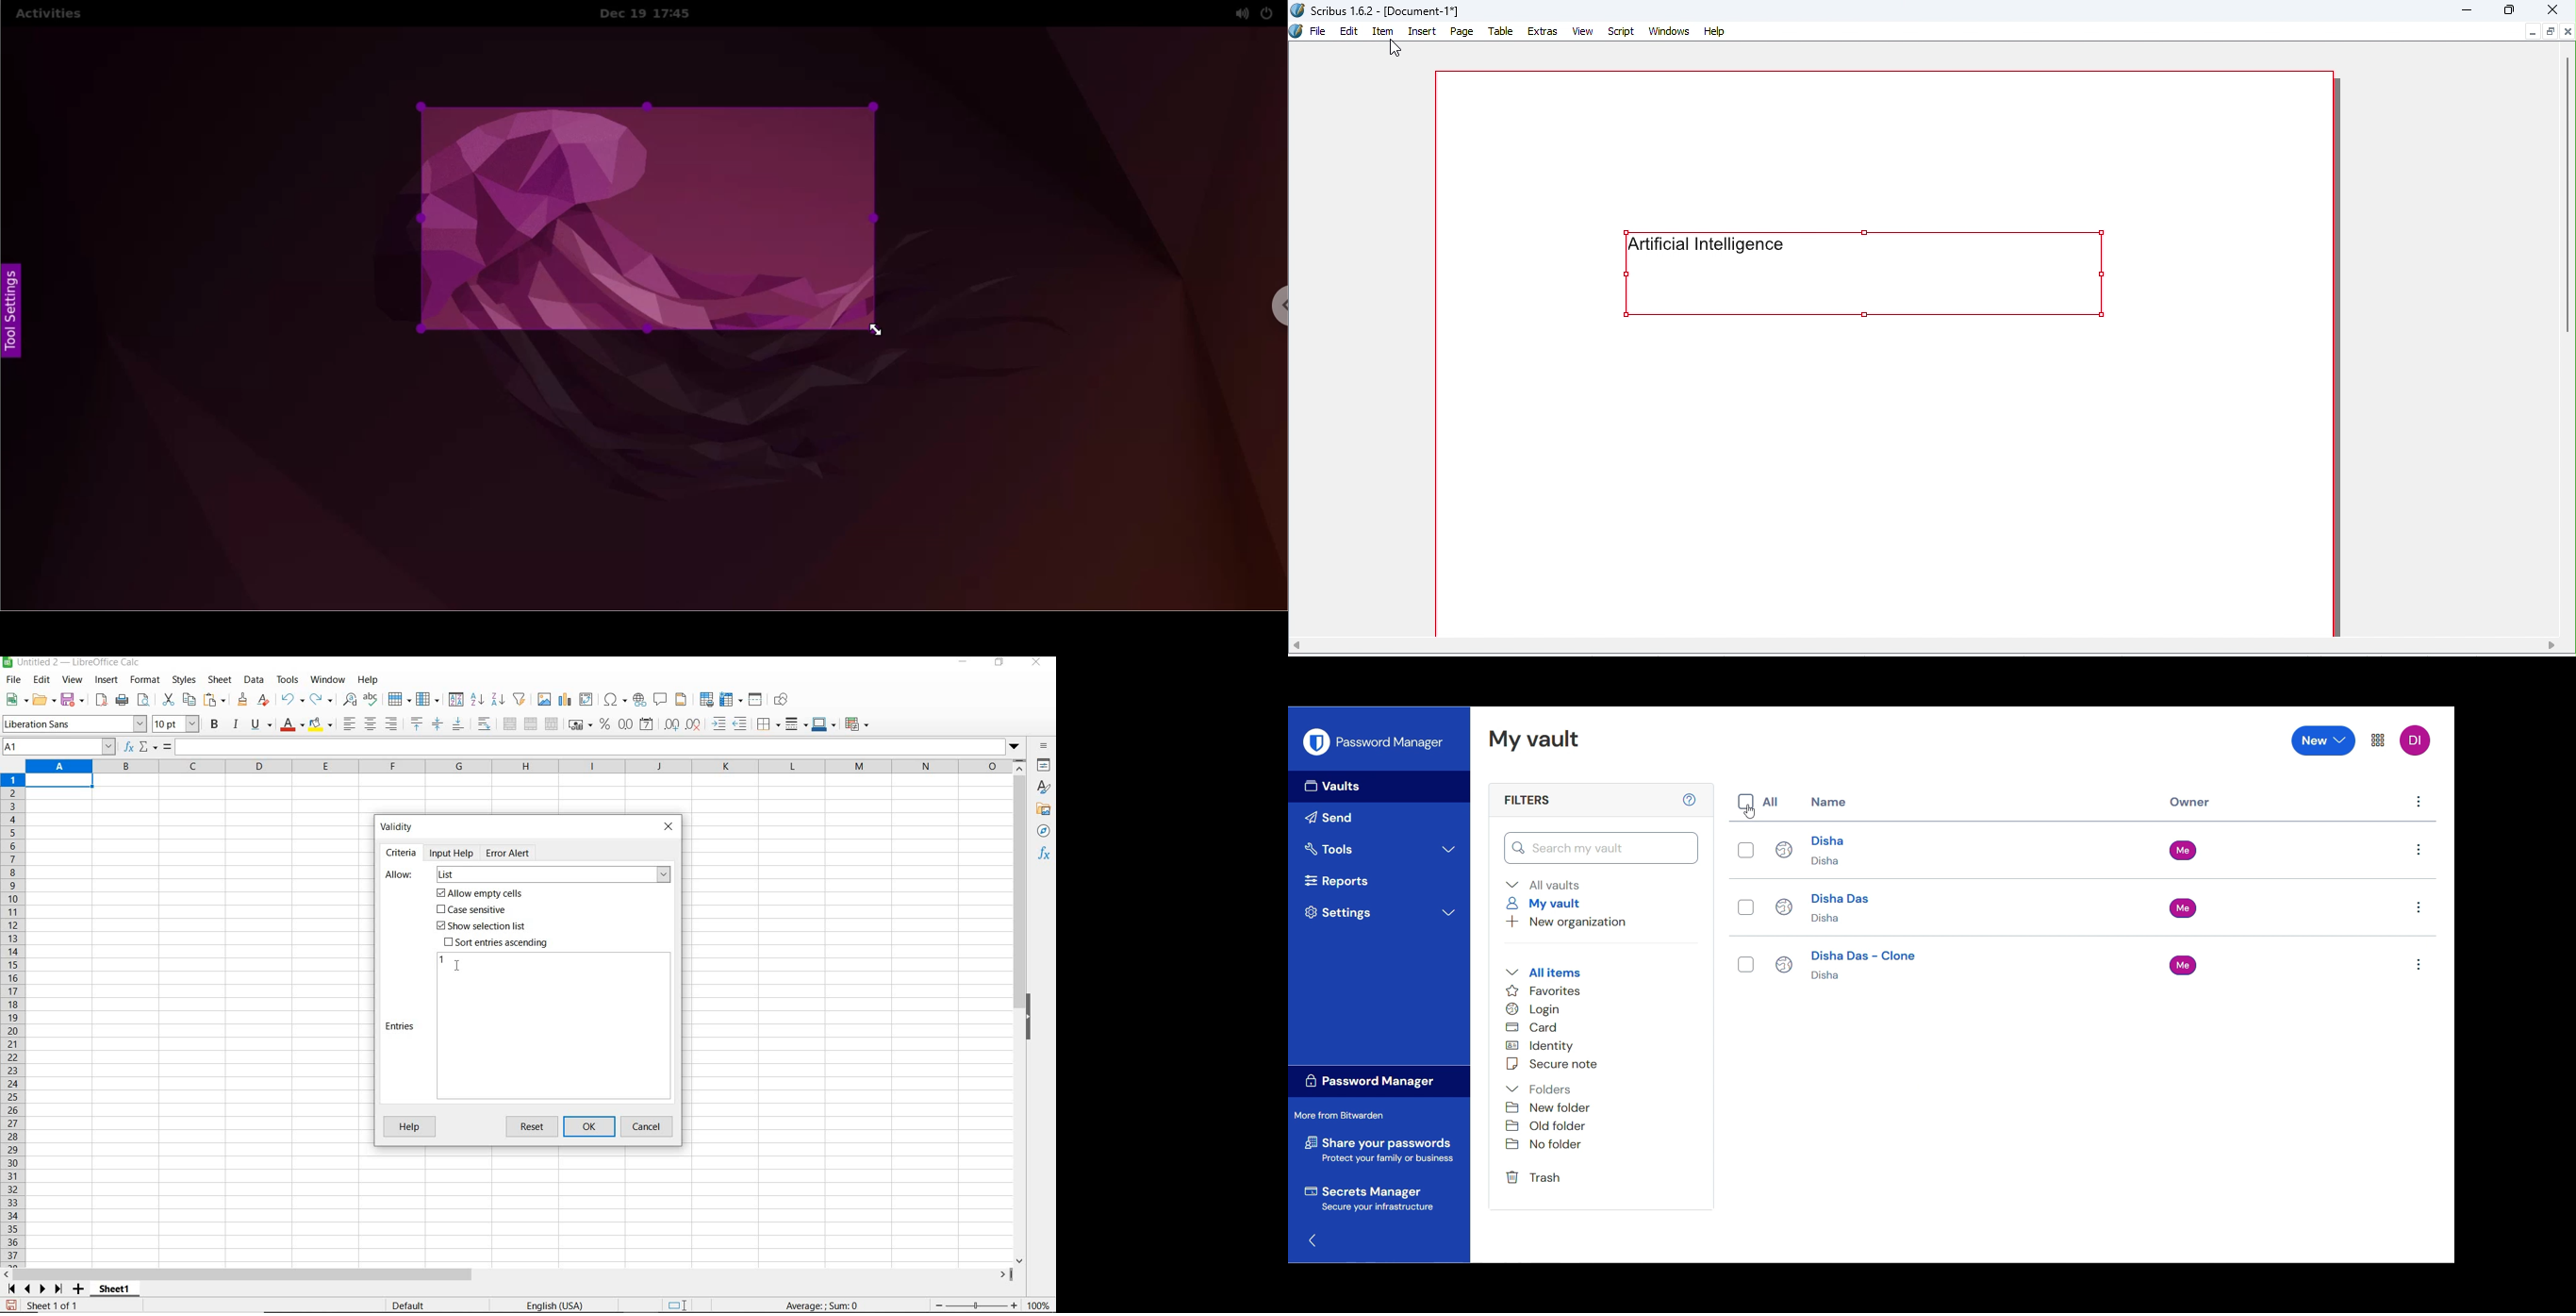 Image resolution: width=2576 pixels, height=1316 pixels. I want to click on align center, so click(370, 724).